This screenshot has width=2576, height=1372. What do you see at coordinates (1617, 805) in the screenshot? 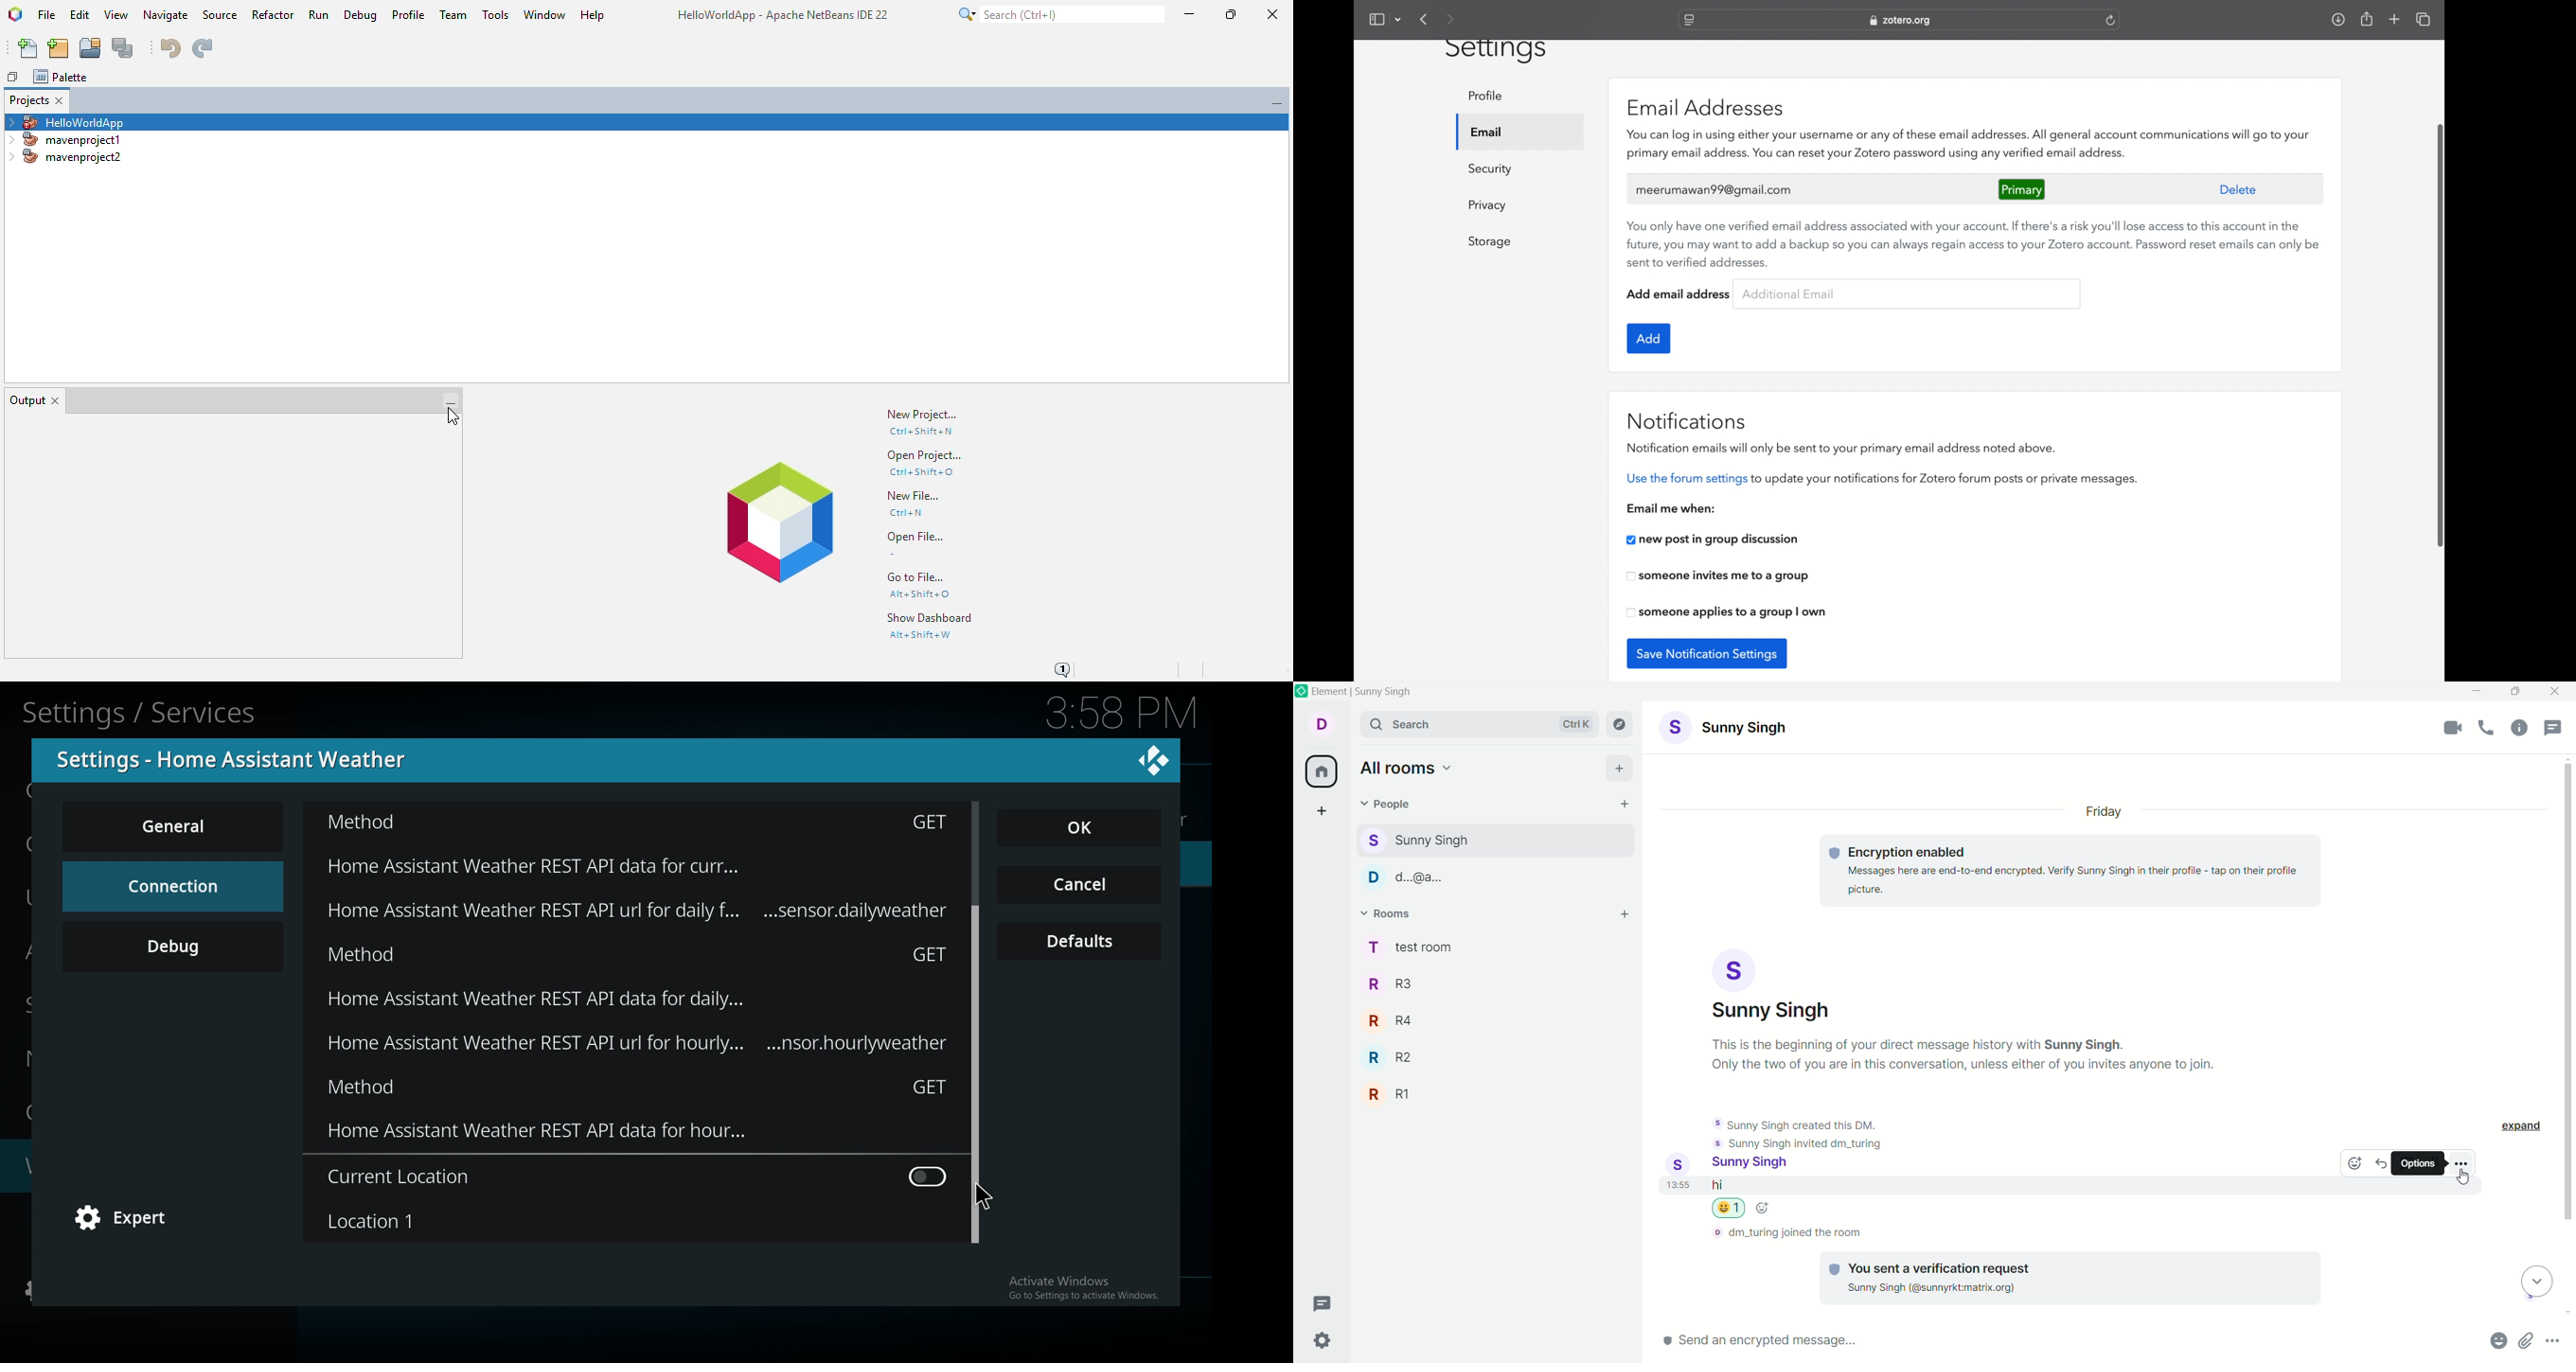
I see `start chat` at bounding box center [1617, 805].